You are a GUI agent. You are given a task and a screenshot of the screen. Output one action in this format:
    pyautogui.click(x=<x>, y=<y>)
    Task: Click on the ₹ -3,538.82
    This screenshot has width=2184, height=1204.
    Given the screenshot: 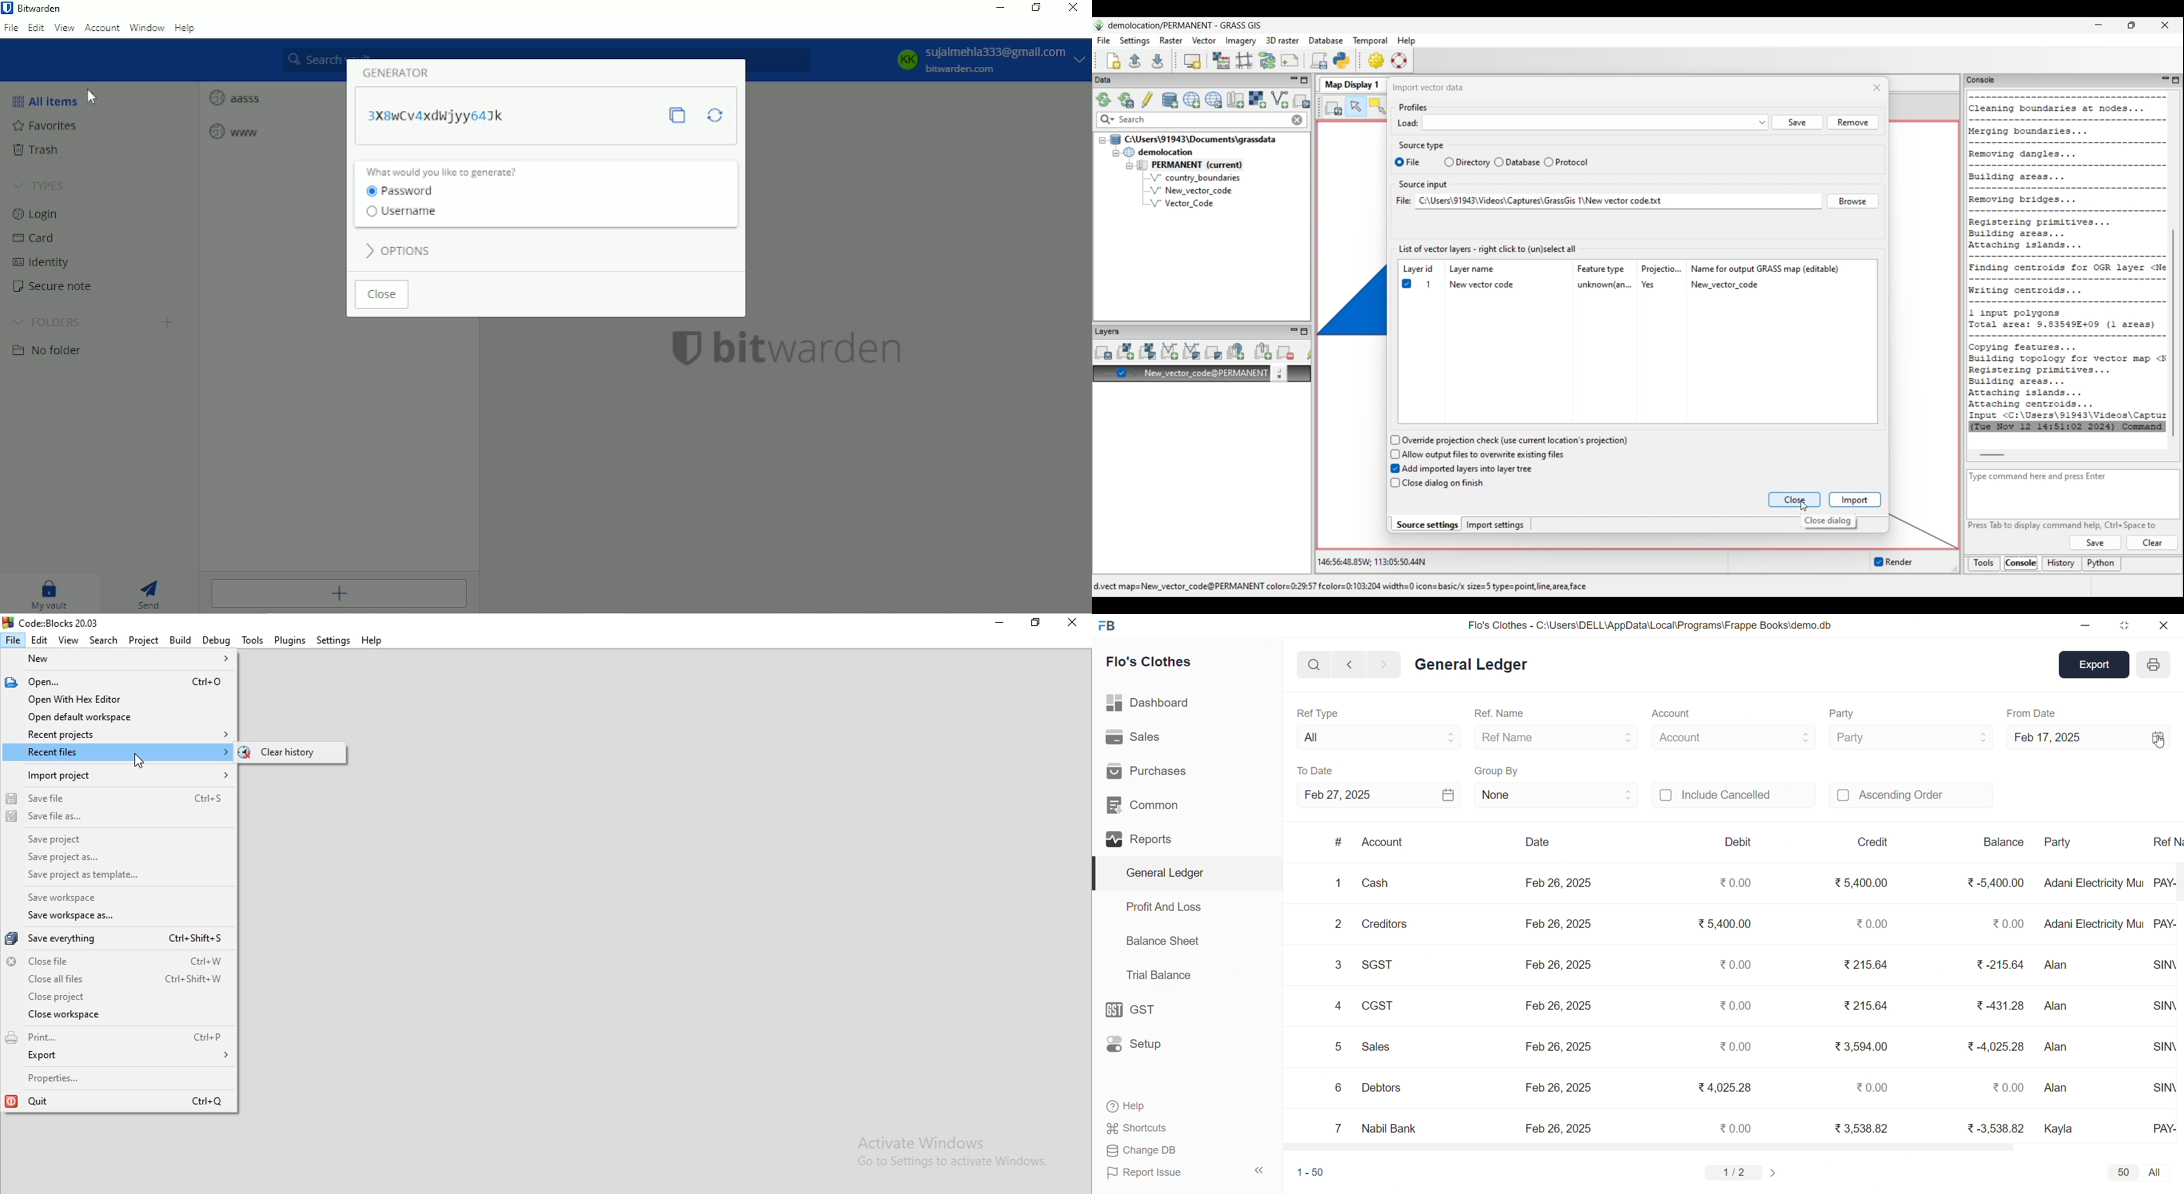 What is the action you would take?
    pyautogui.click(x=1992, y=1126)
    